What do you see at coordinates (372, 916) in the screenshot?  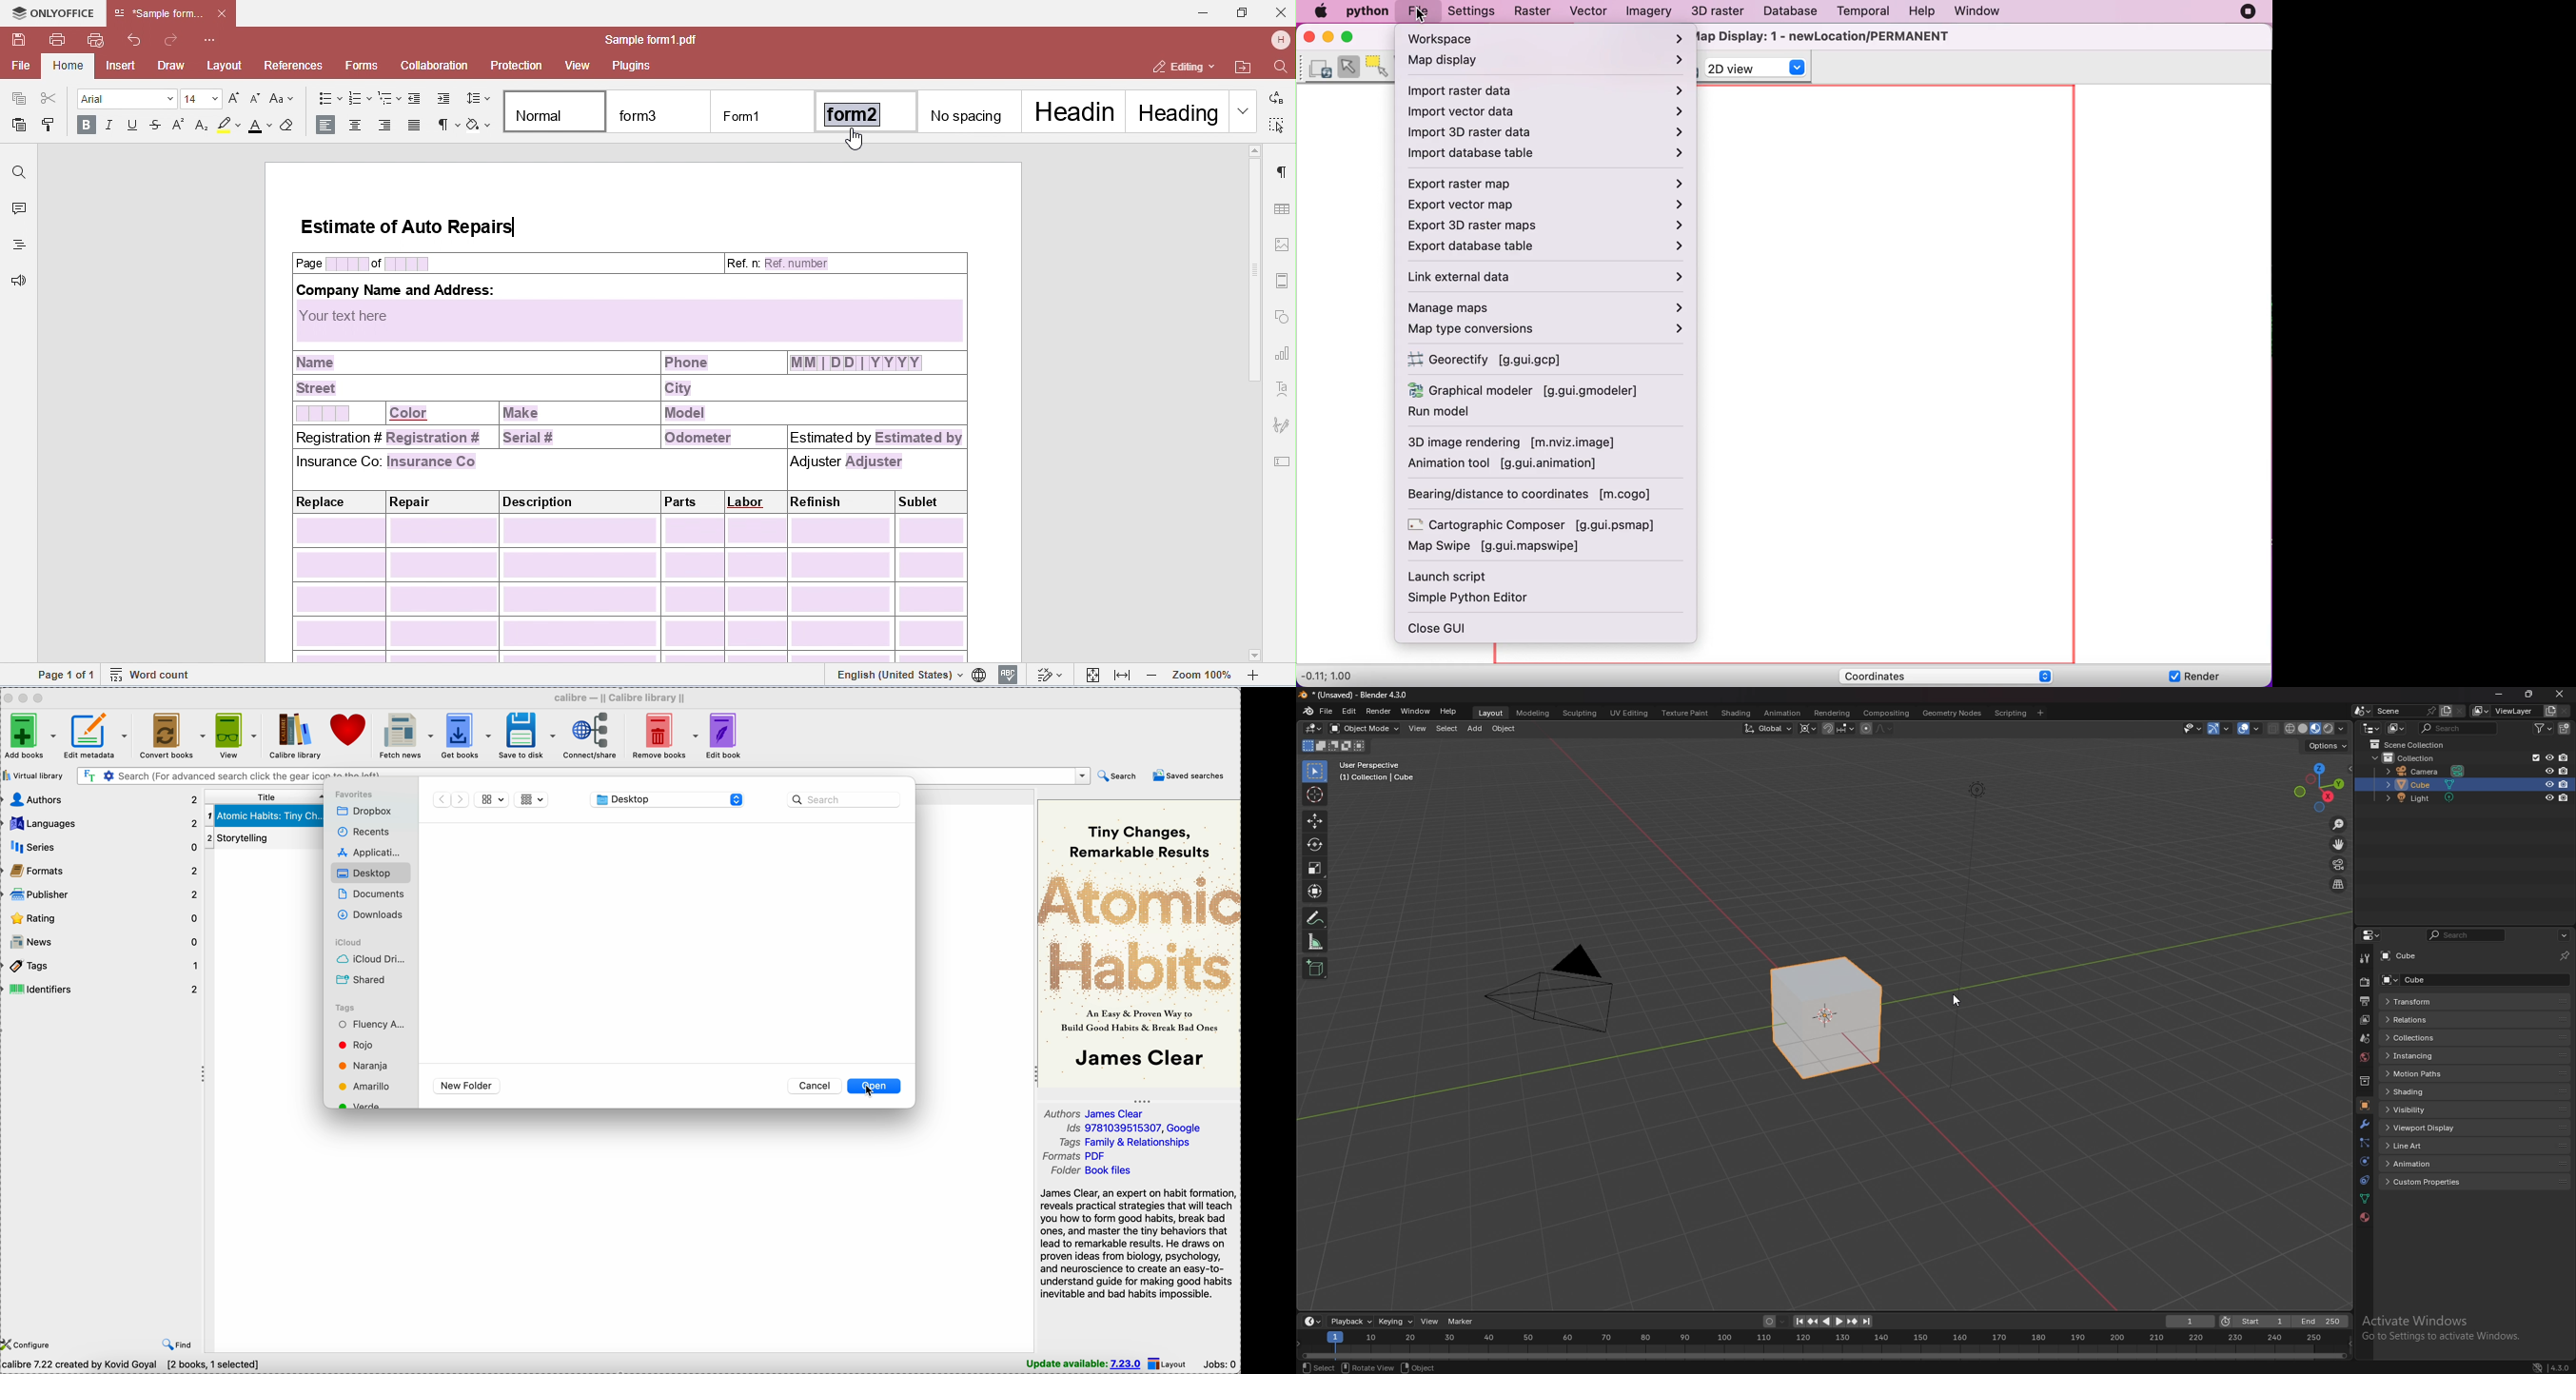 I see `Downloads` at bounding box center [372, 916].